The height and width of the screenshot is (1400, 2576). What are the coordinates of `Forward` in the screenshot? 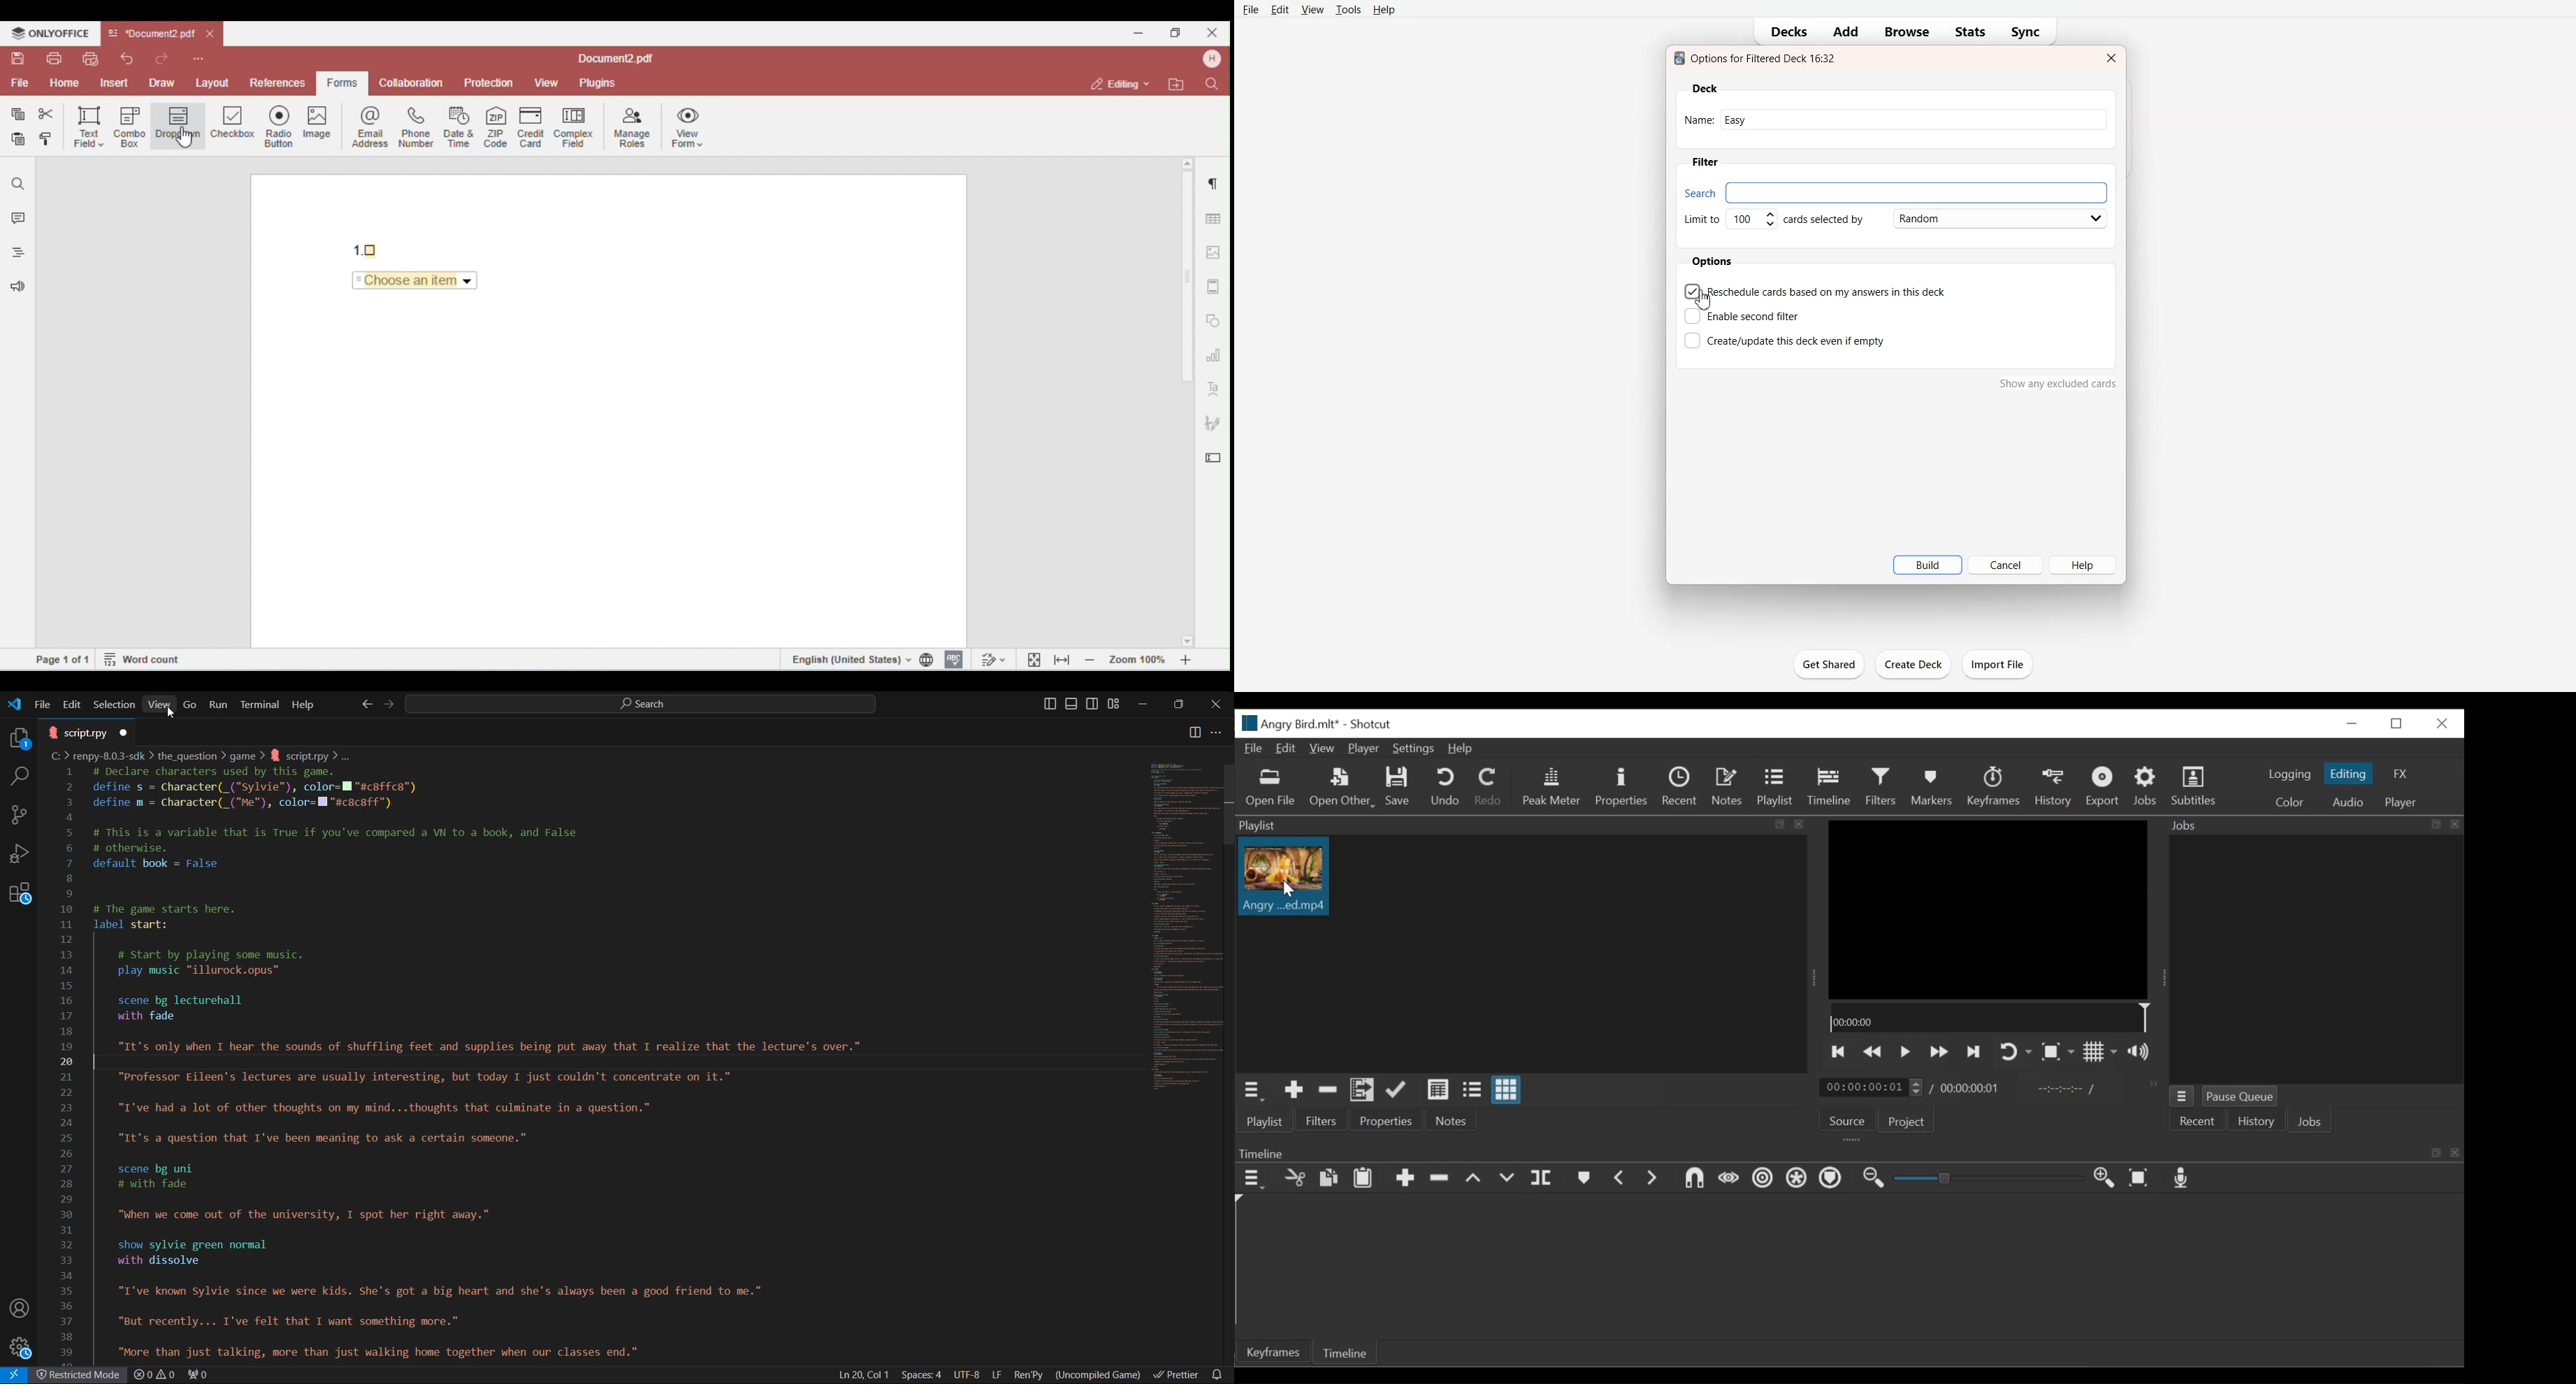 It's located at (385, 704).